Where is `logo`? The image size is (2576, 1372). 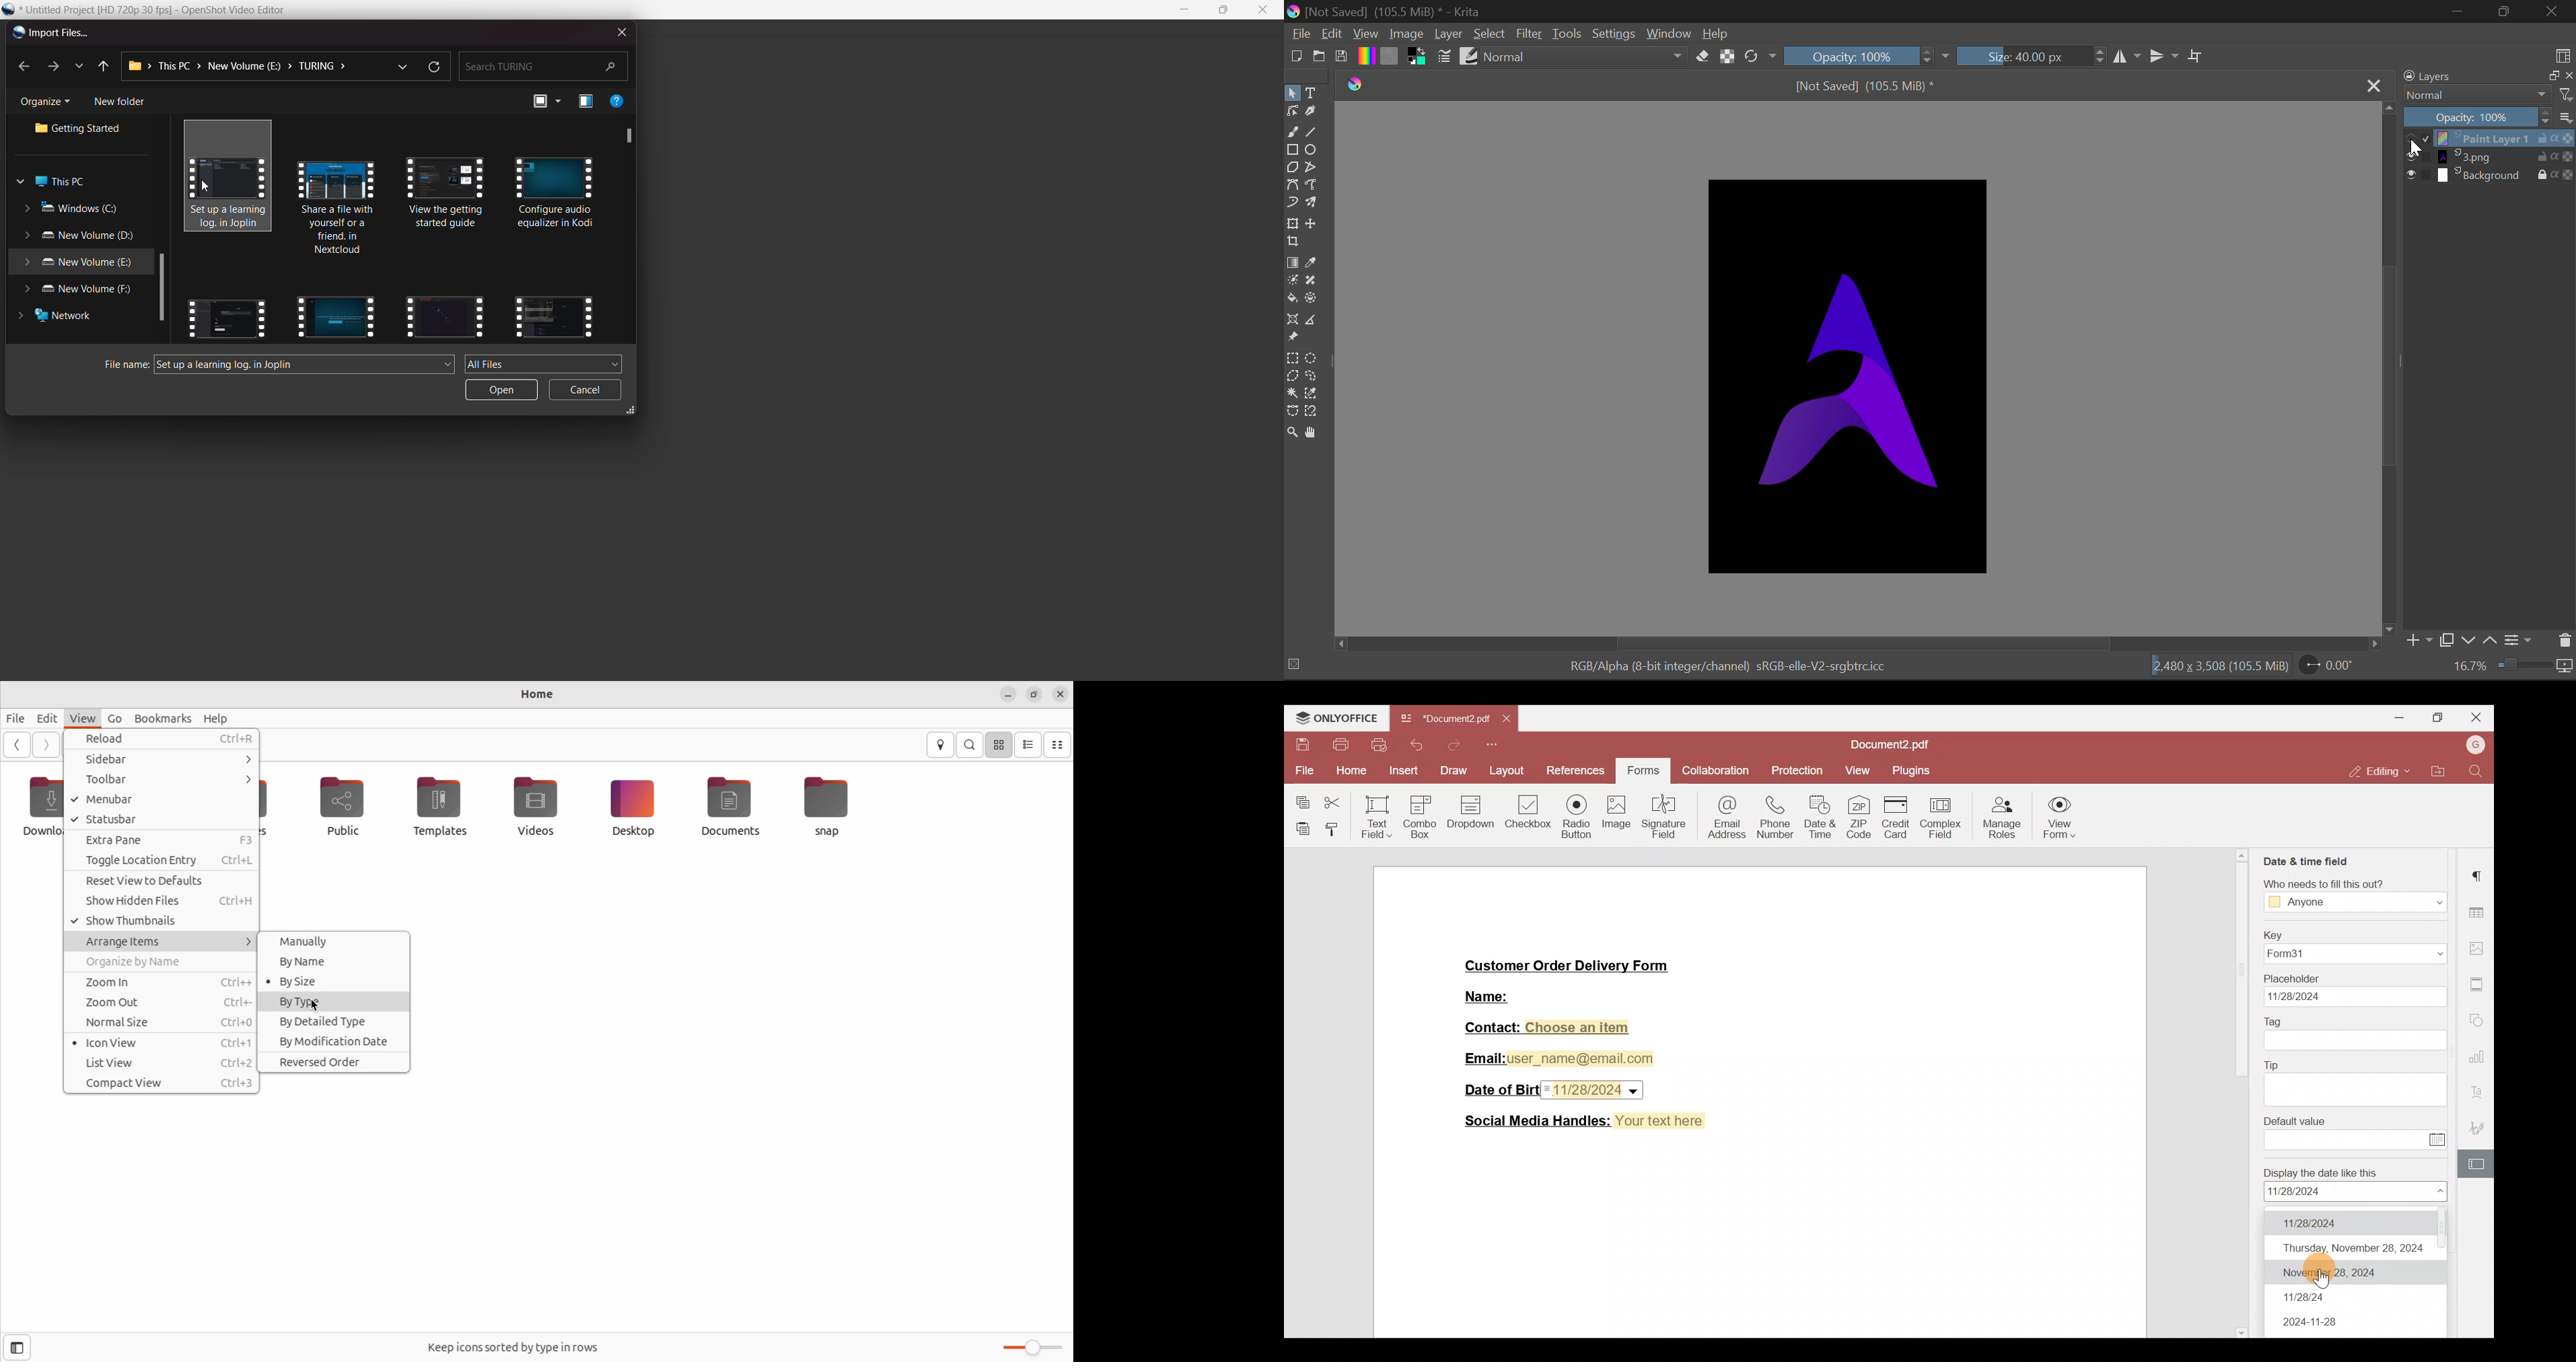
logo is located at coordinates (1293, 13).